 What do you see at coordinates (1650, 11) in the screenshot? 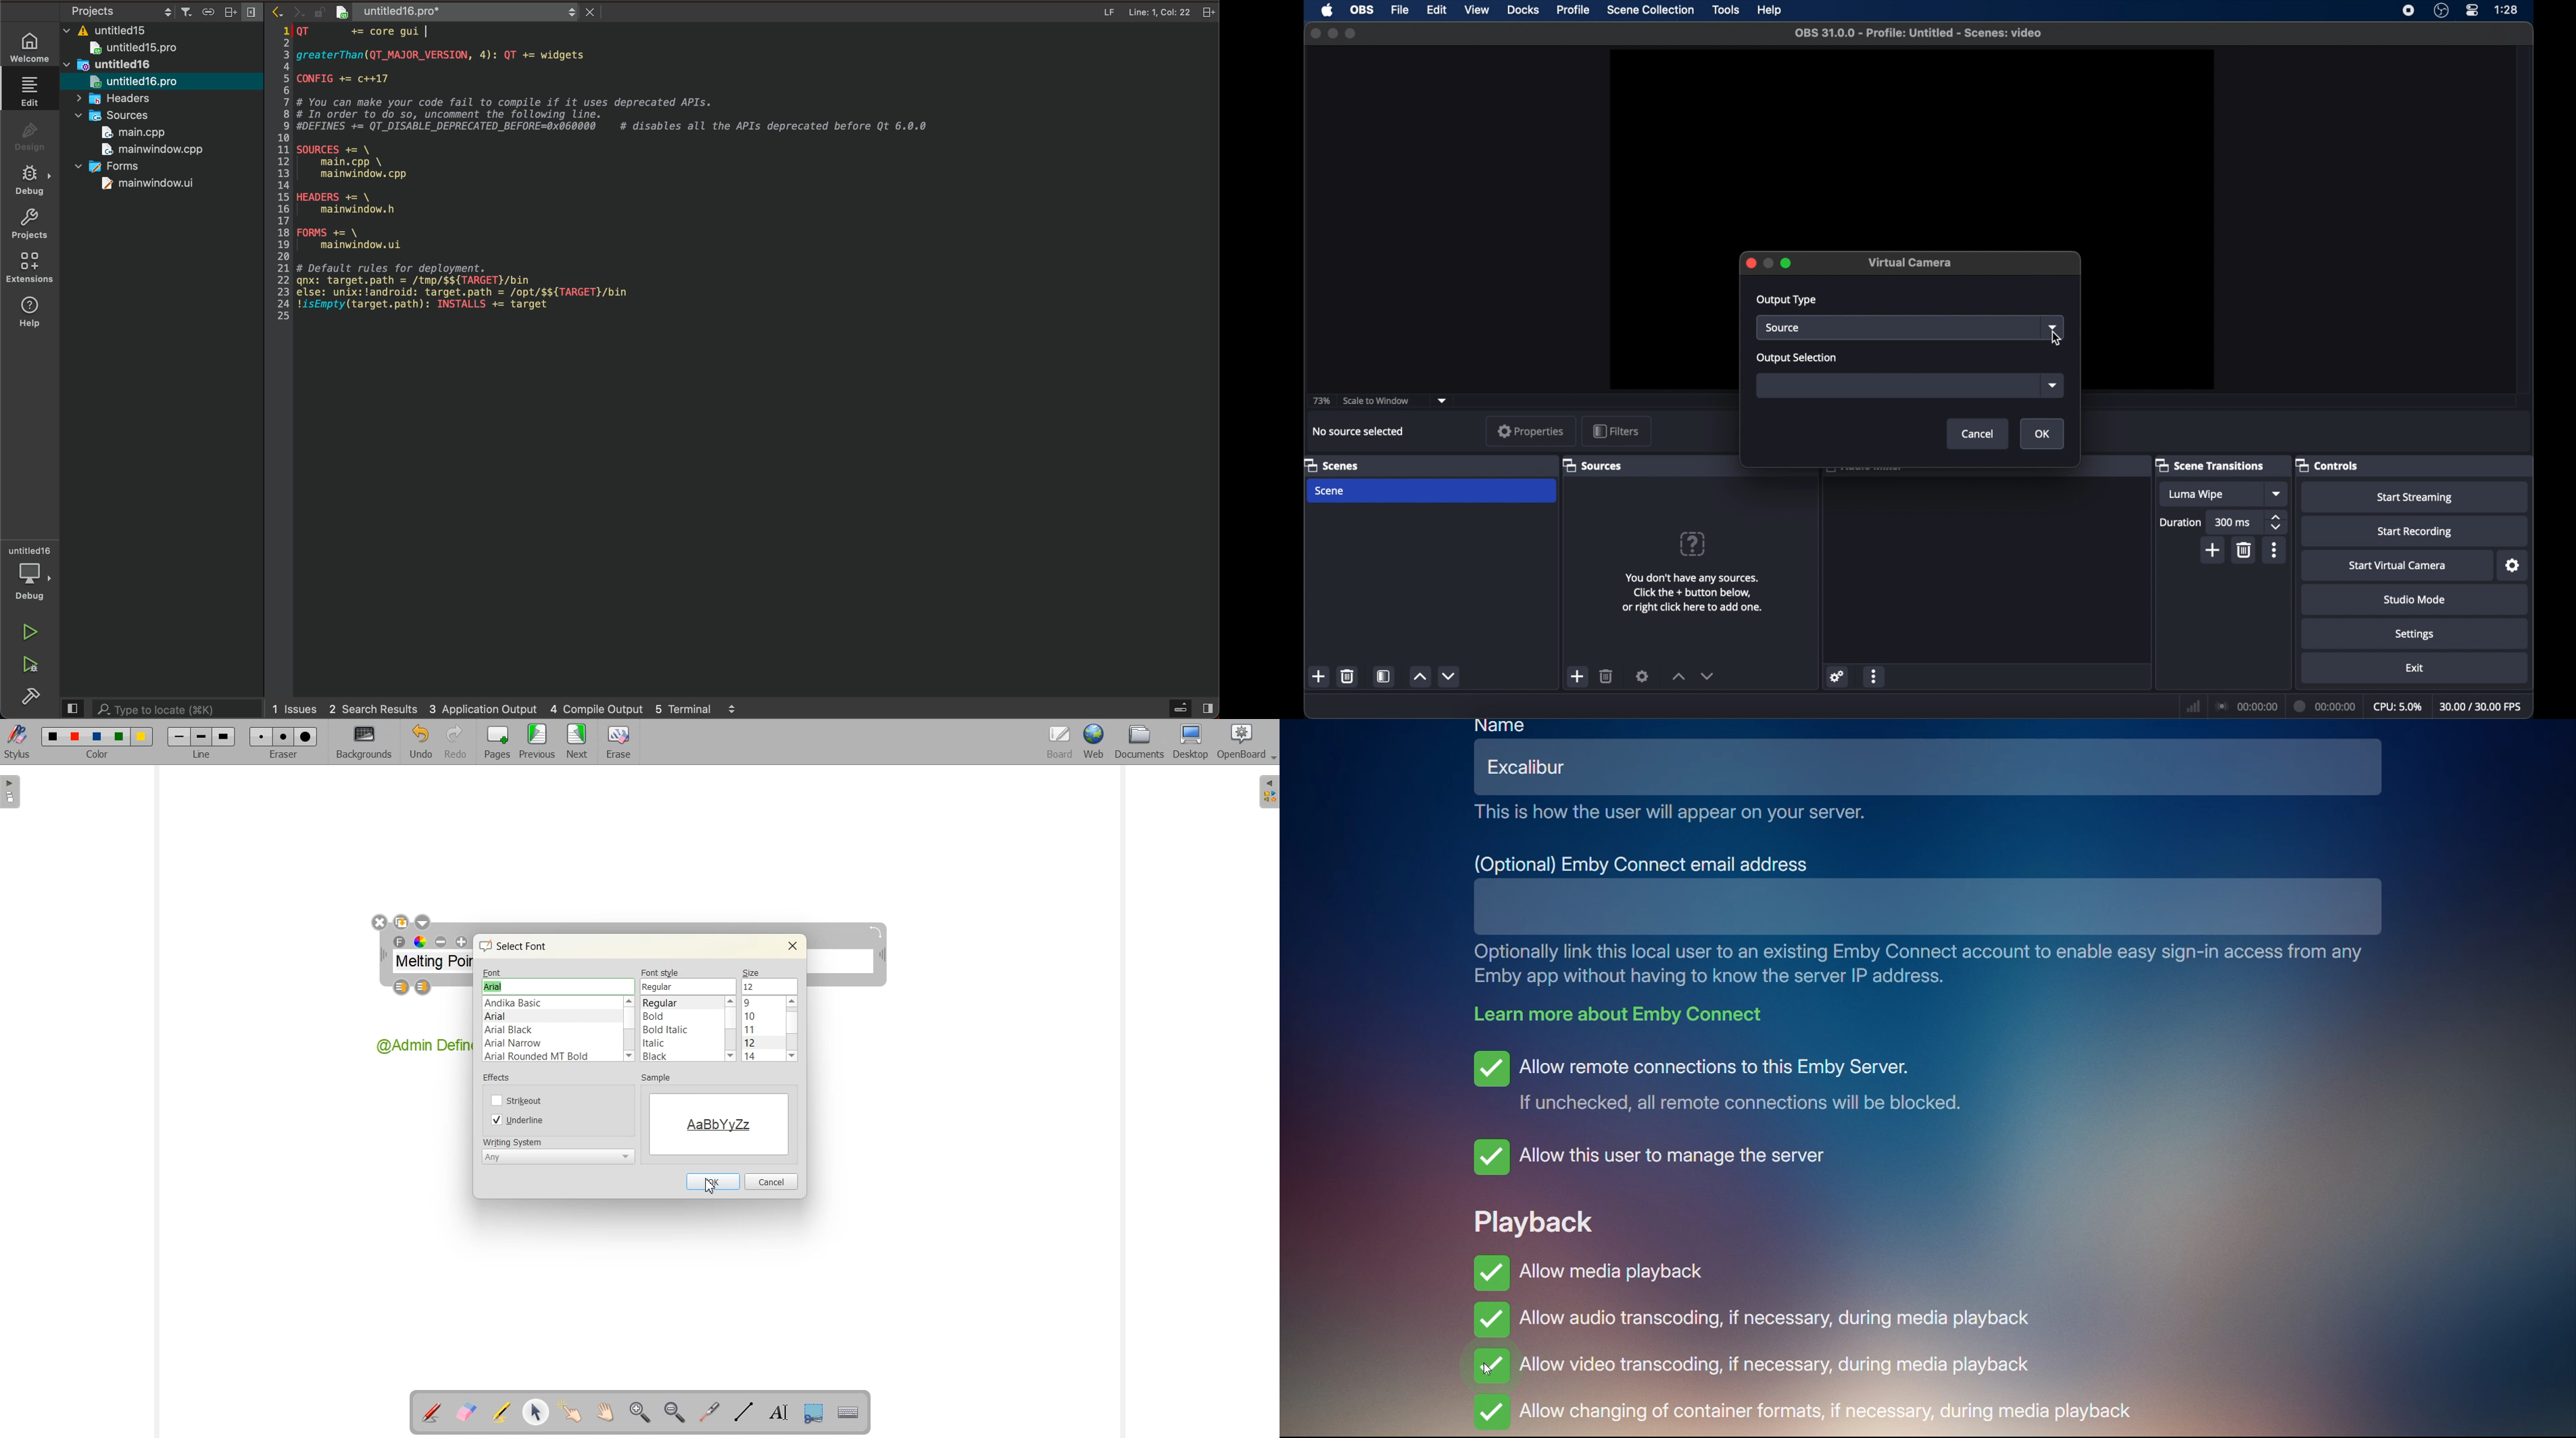
I see `scene collection` at bounding box center [1650, 11].